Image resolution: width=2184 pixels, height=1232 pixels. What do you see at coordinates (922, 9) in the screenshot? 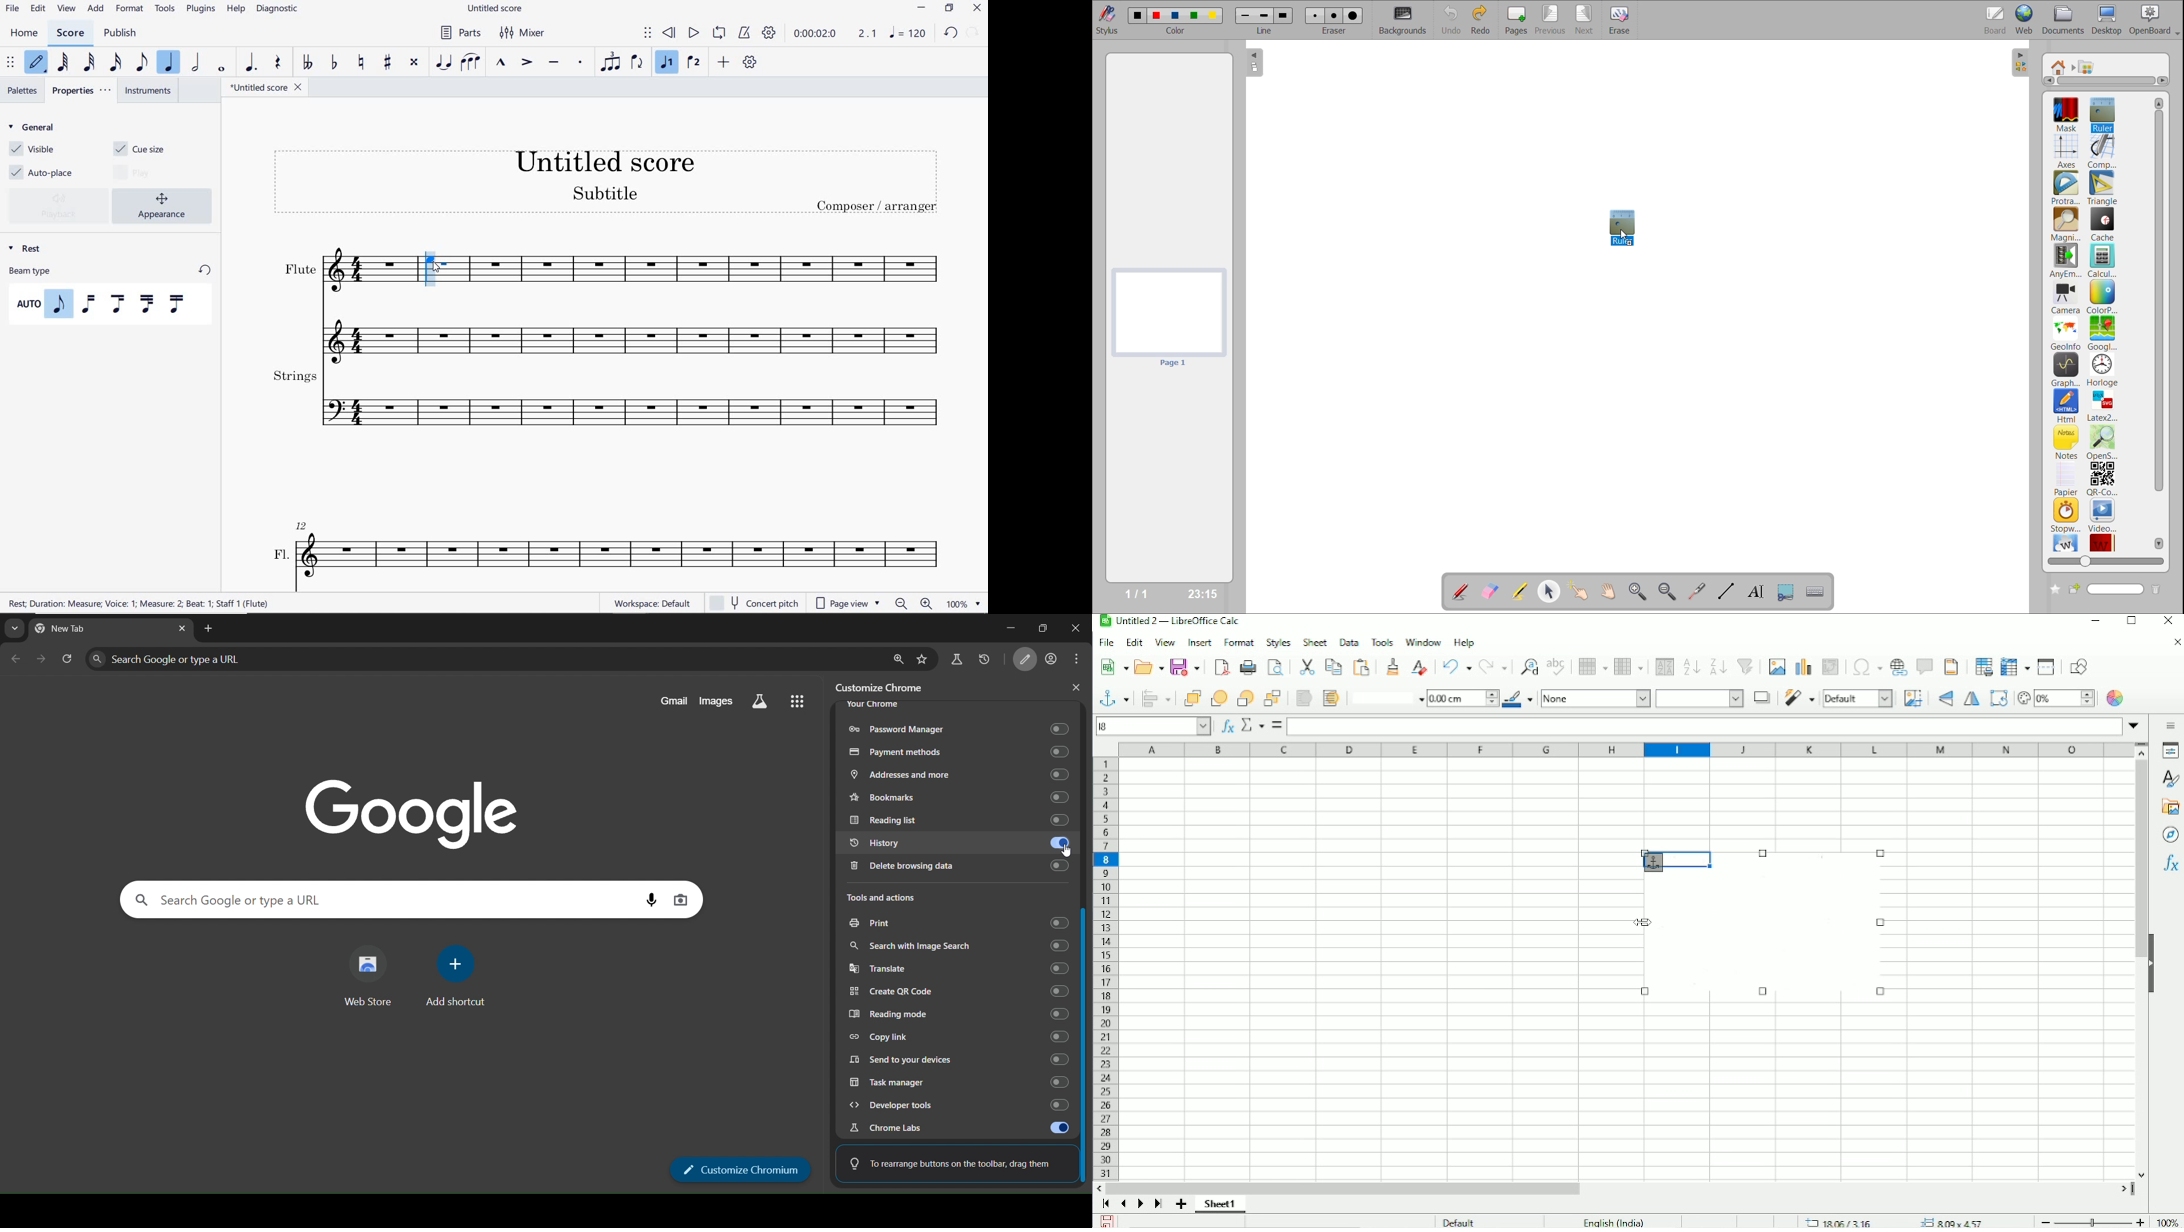
I see `minimize` at bounding box center [922, 9].